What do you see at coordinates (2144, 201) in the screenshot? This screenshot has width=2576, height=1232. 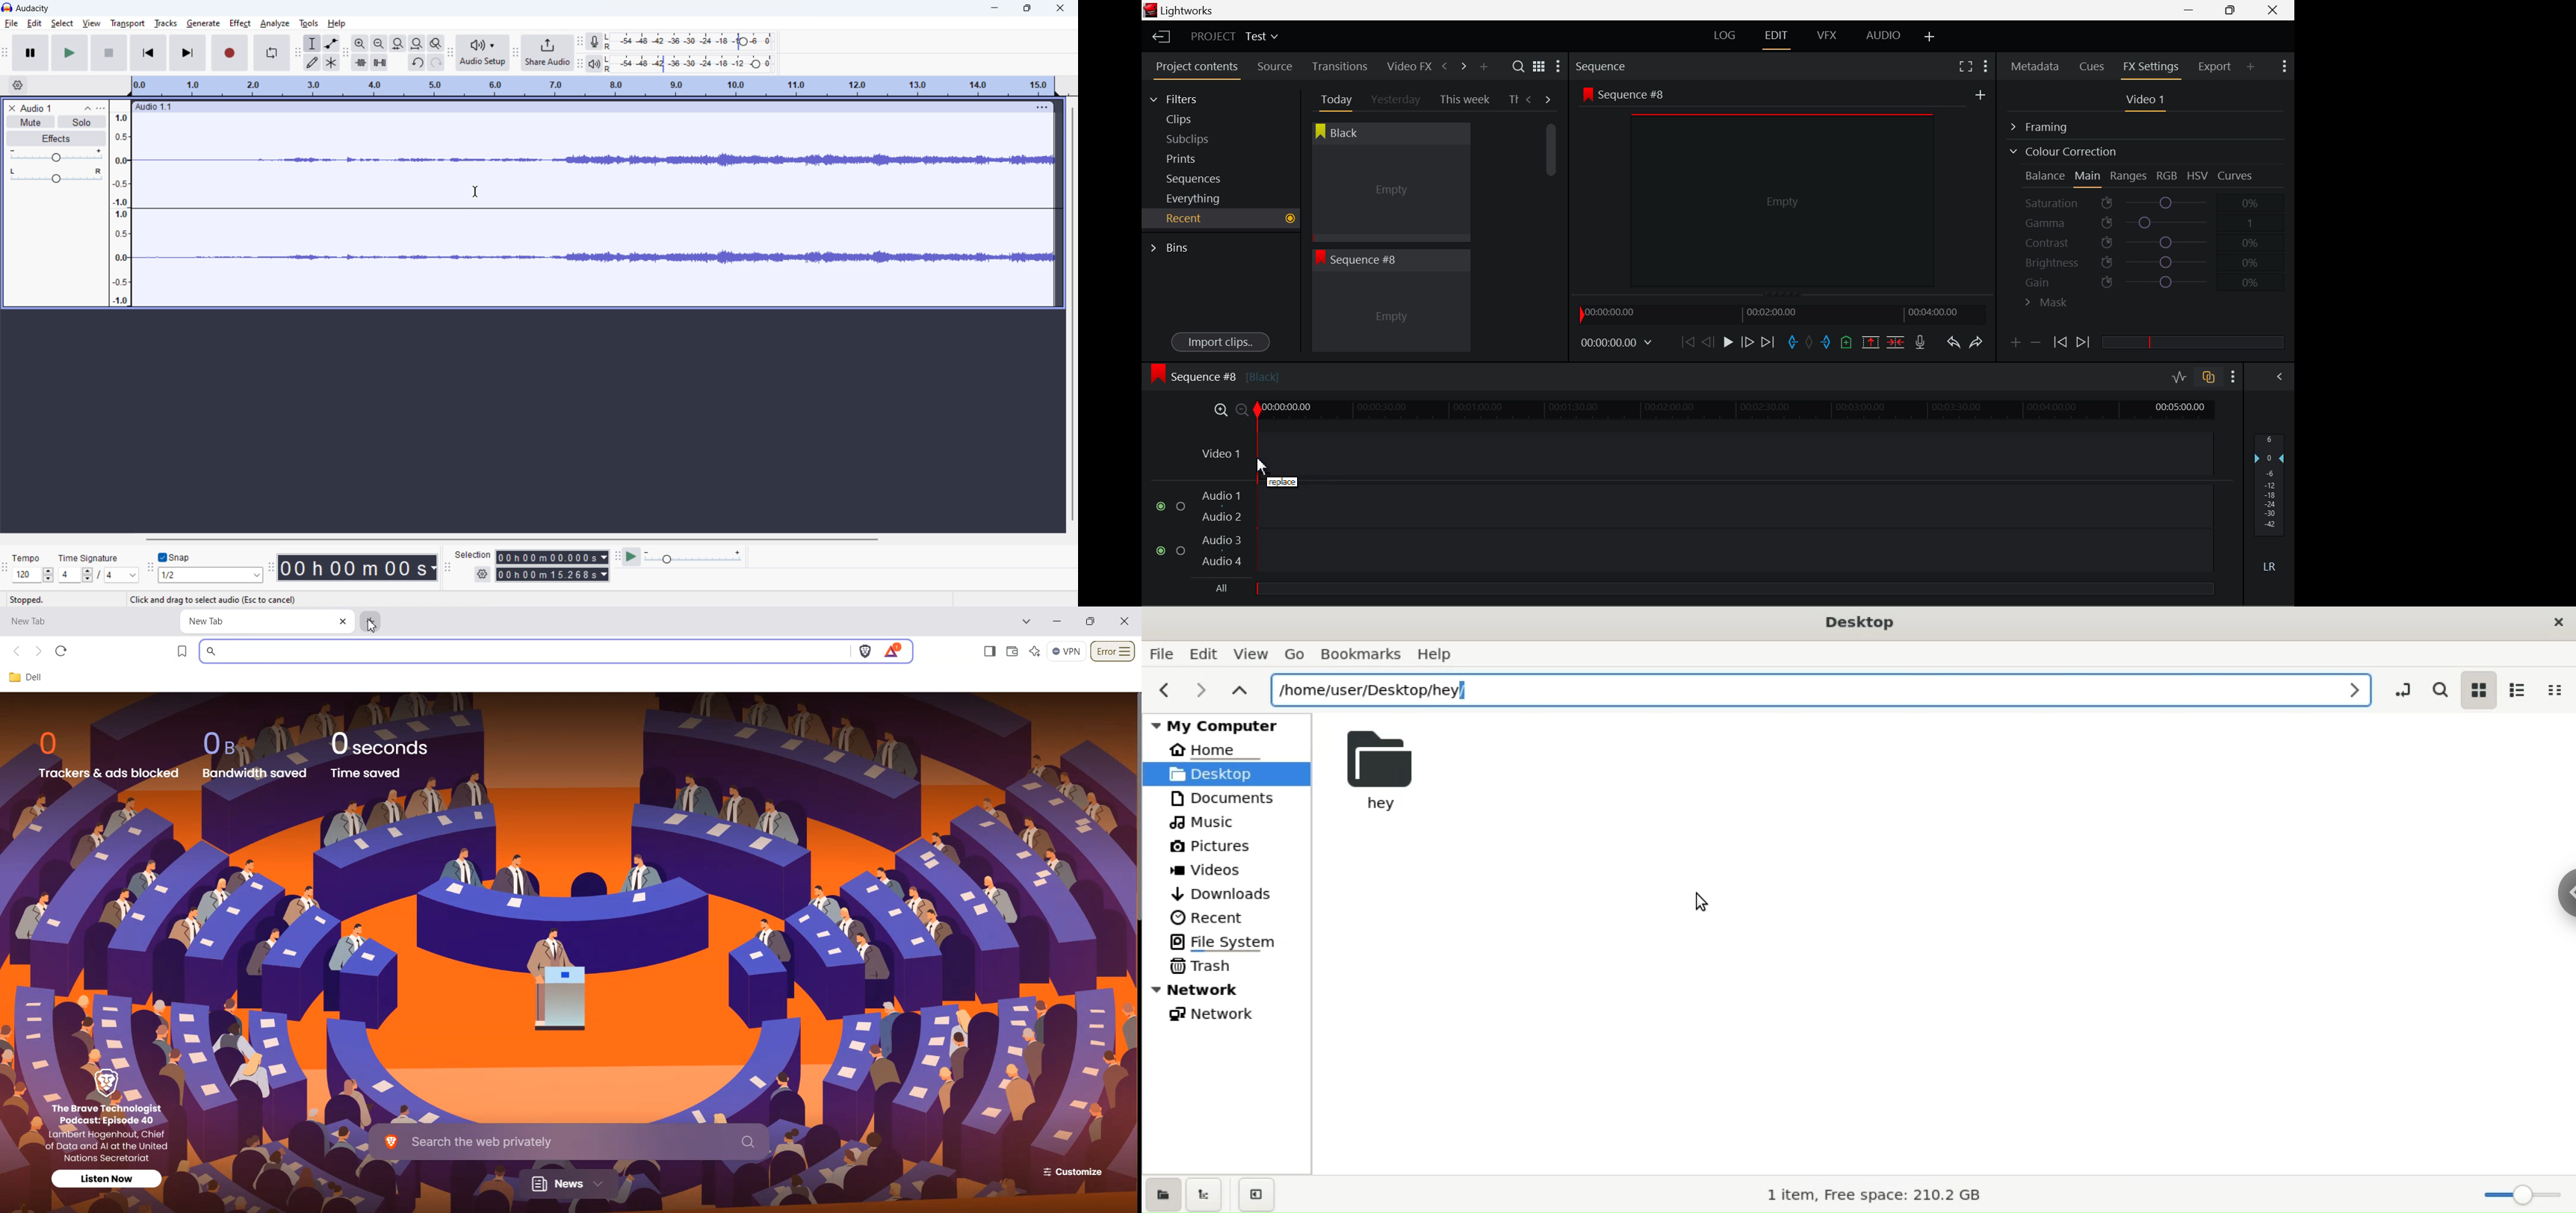 I see `Saturation` at bounding box center [2144, 201].